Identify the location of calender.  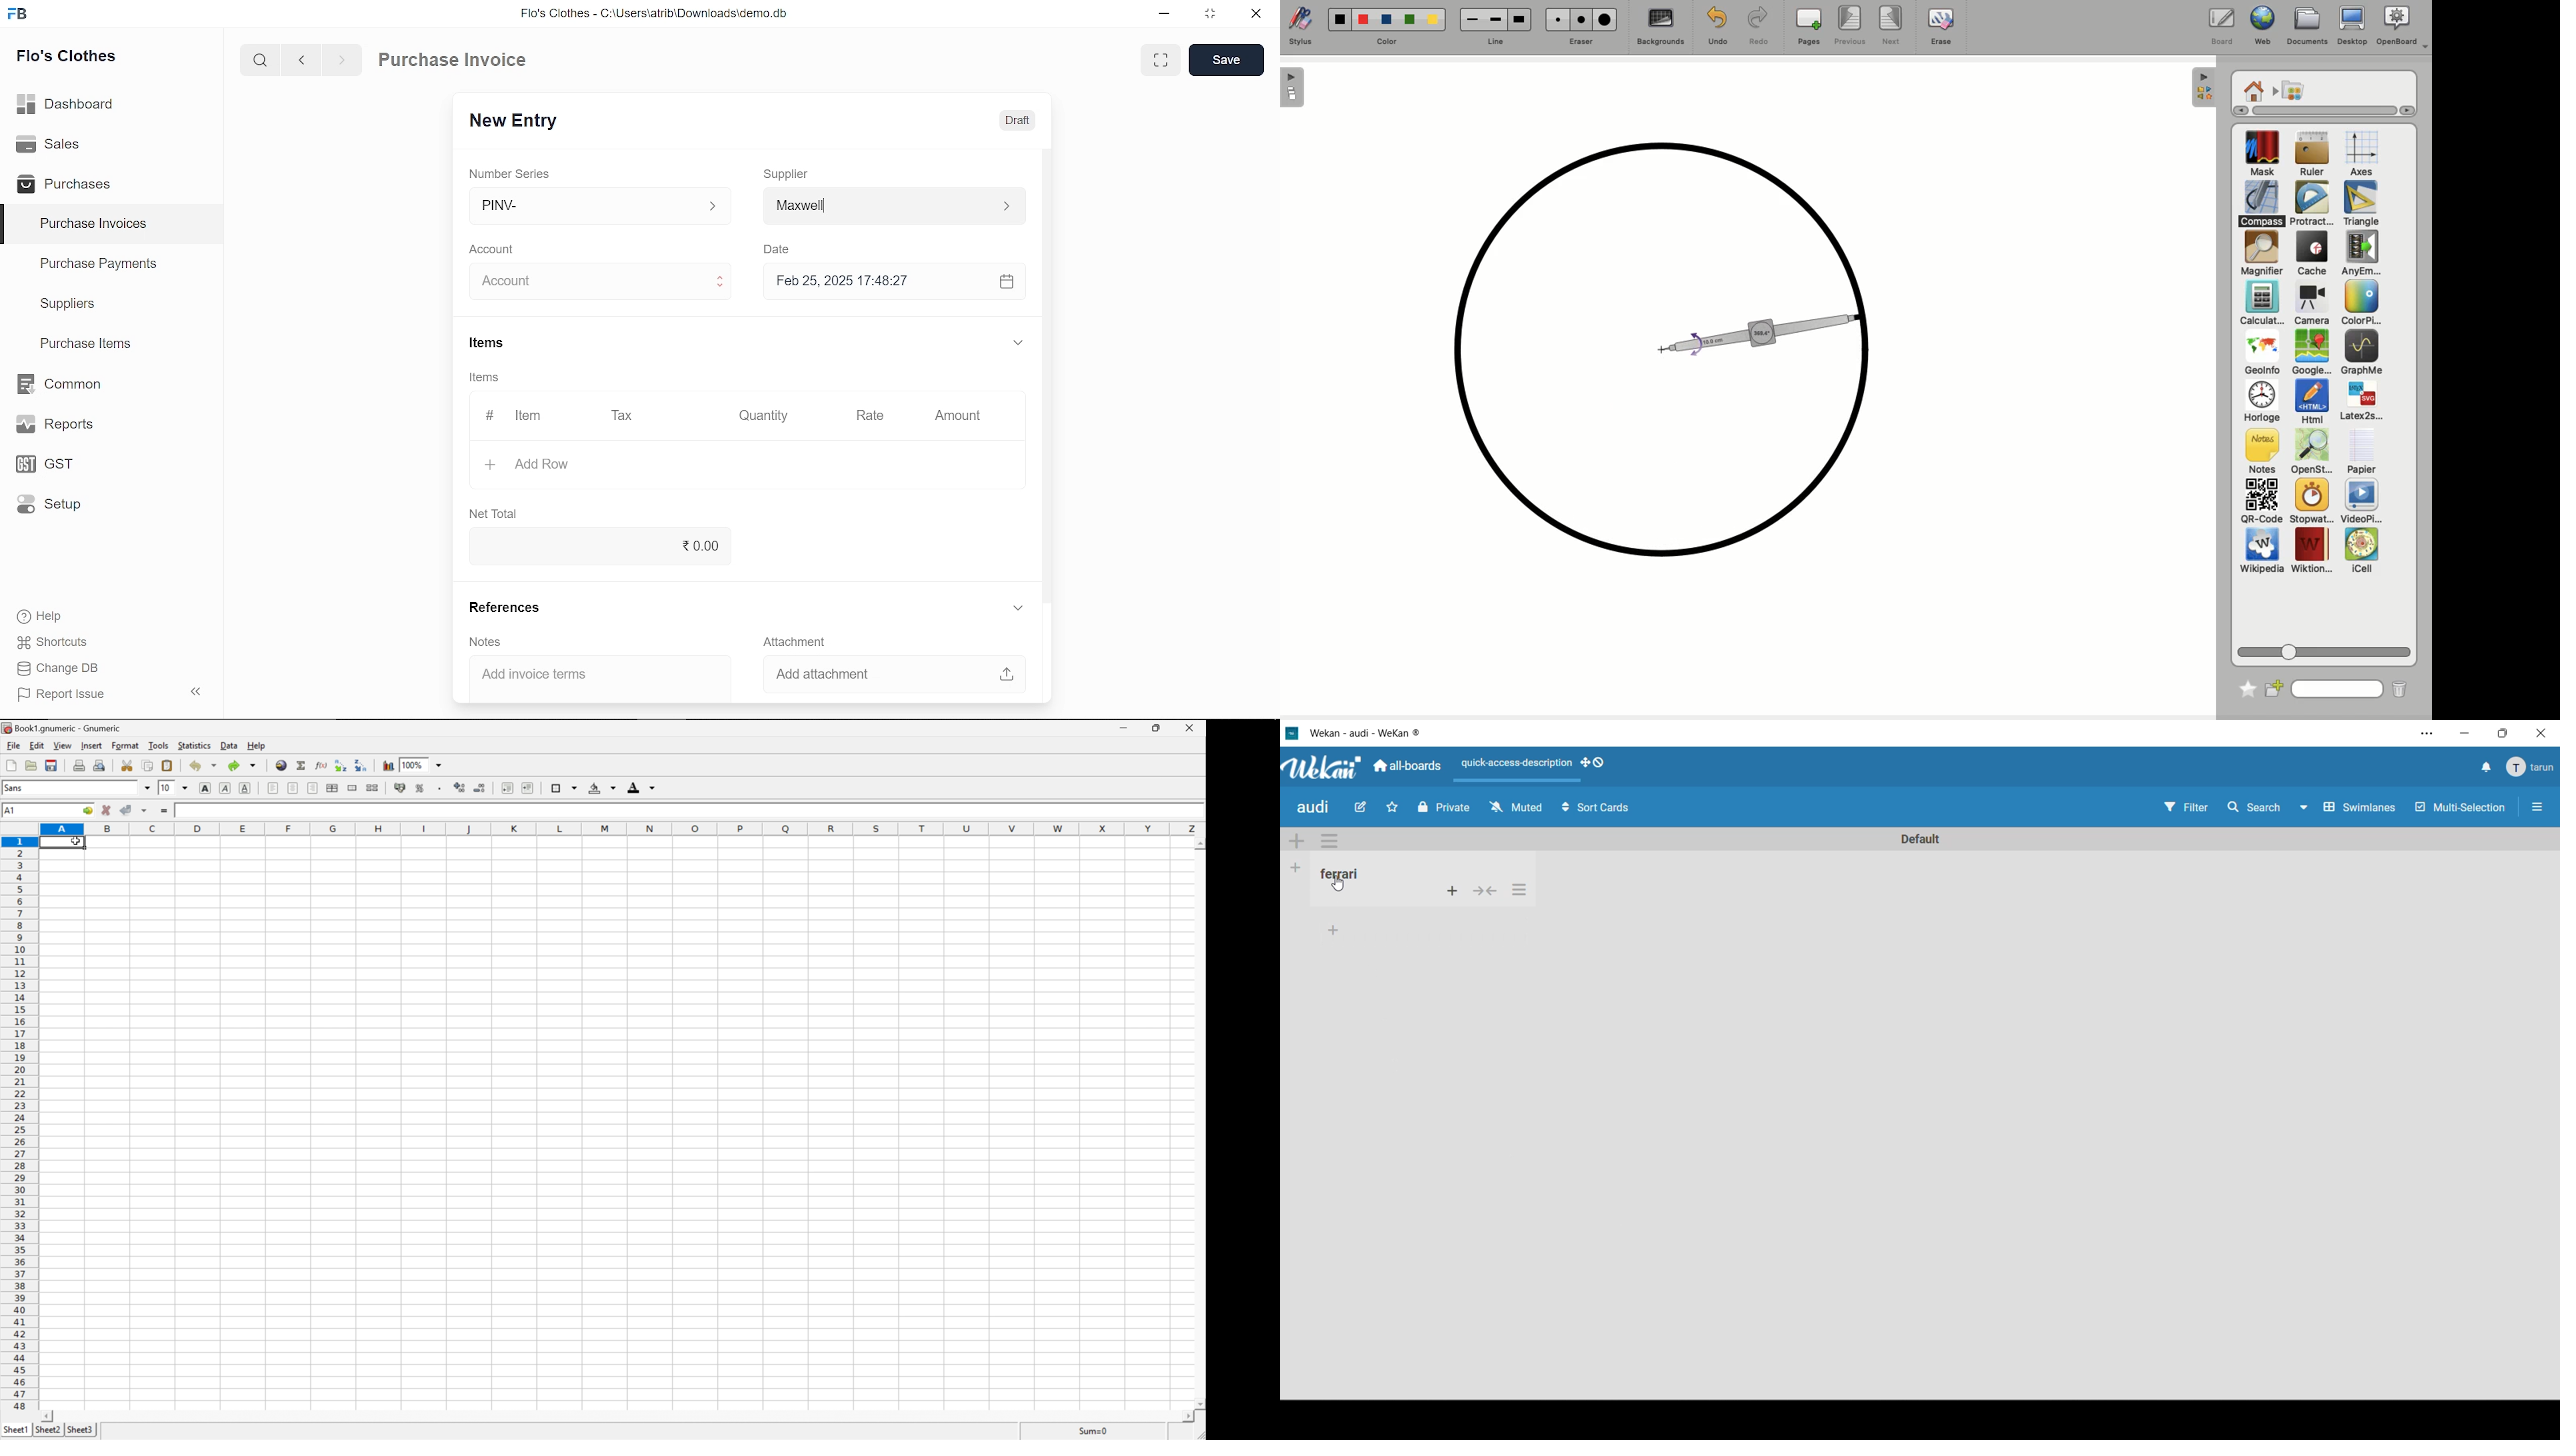
(1009, 282).